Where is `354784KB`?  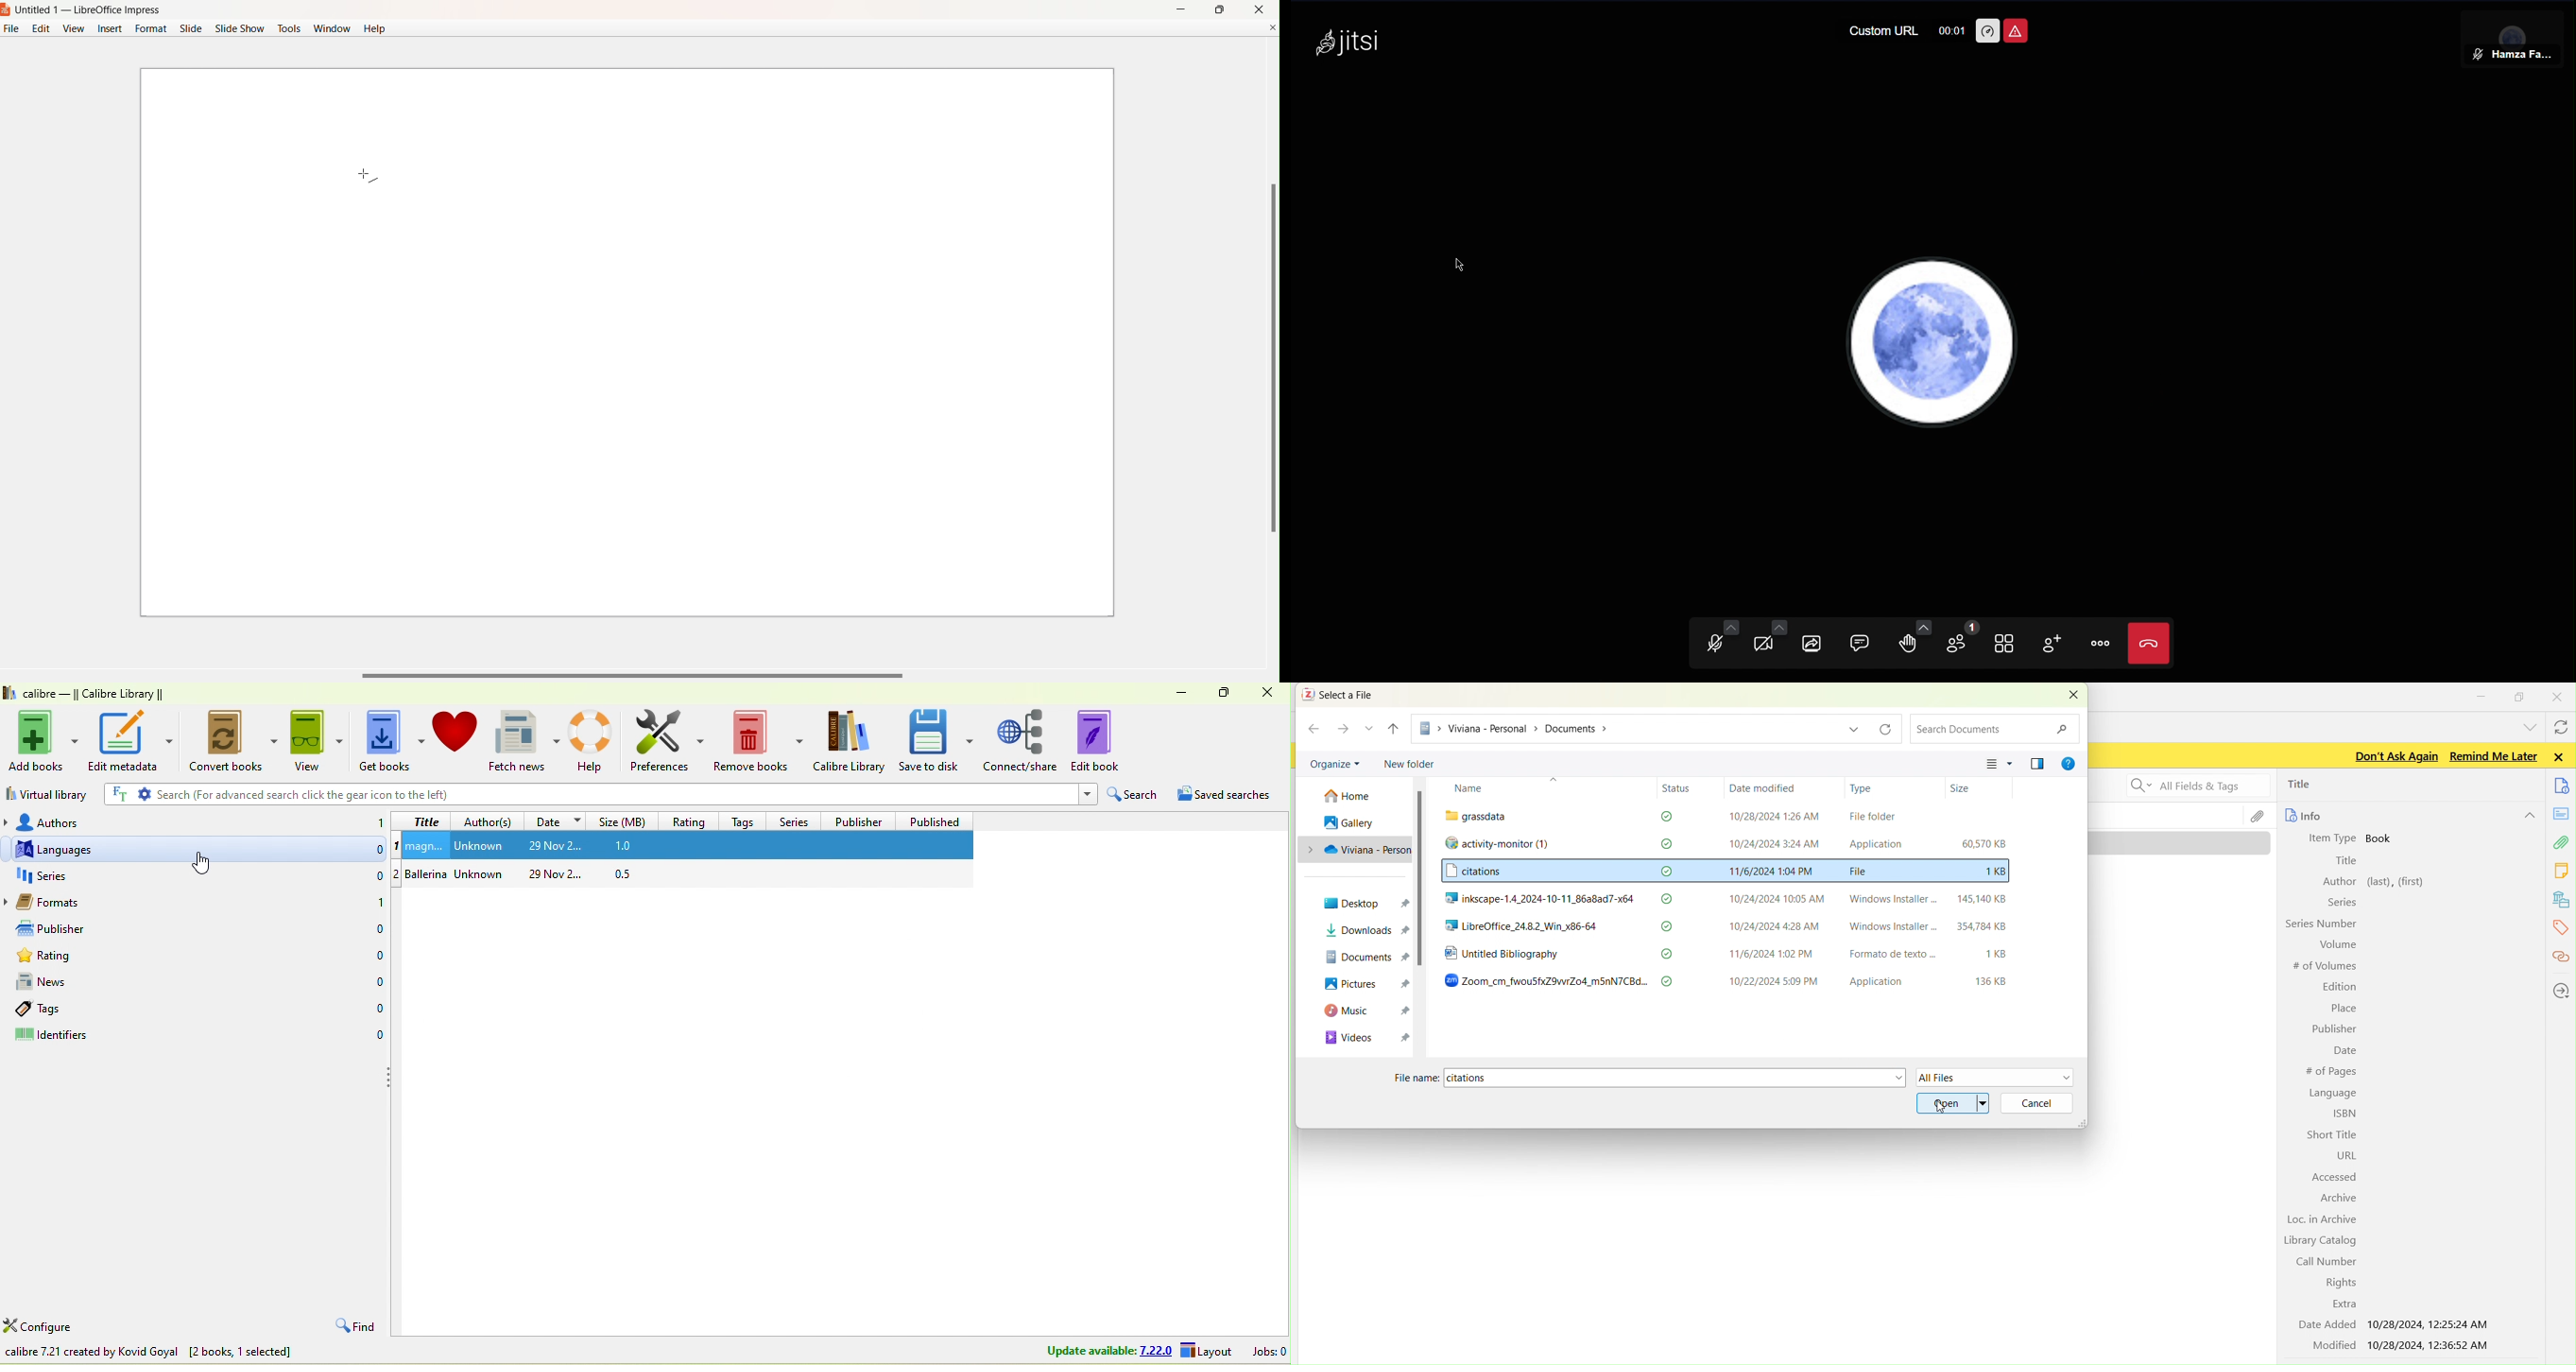
354784KB is located at coordinates (1985, 927).